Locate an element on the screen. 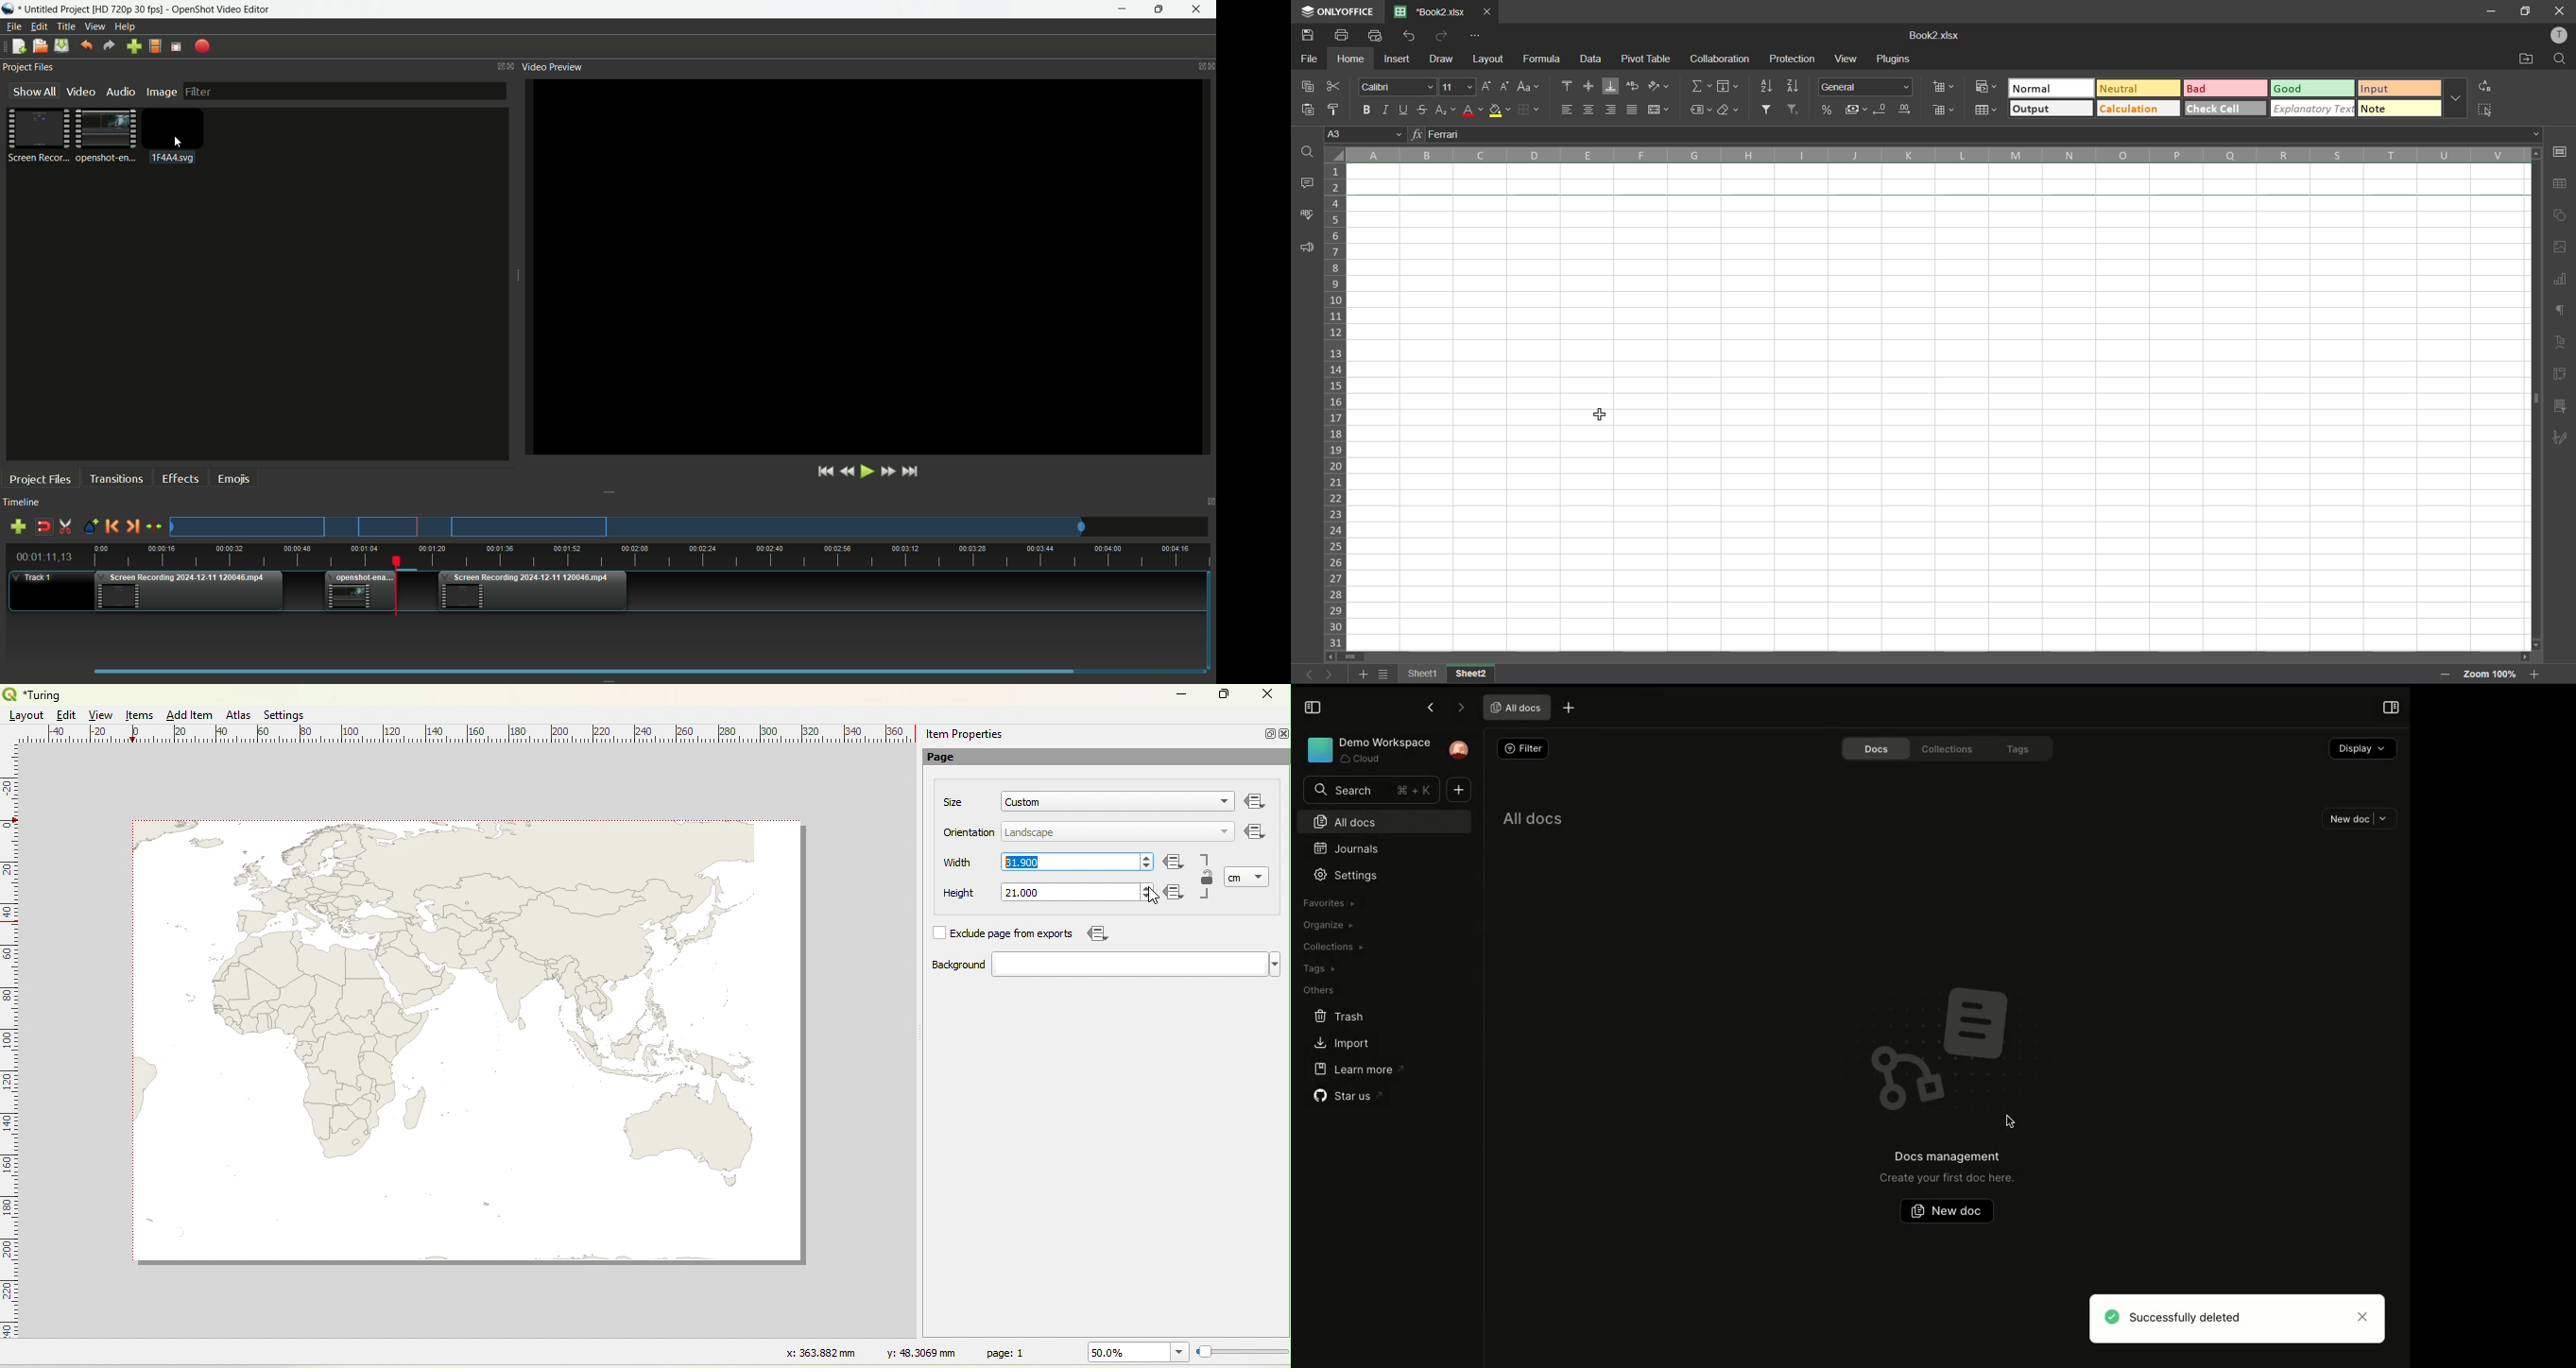 This screenshot has height=1372, width=2576. Height is located at coordinates (961, 894).